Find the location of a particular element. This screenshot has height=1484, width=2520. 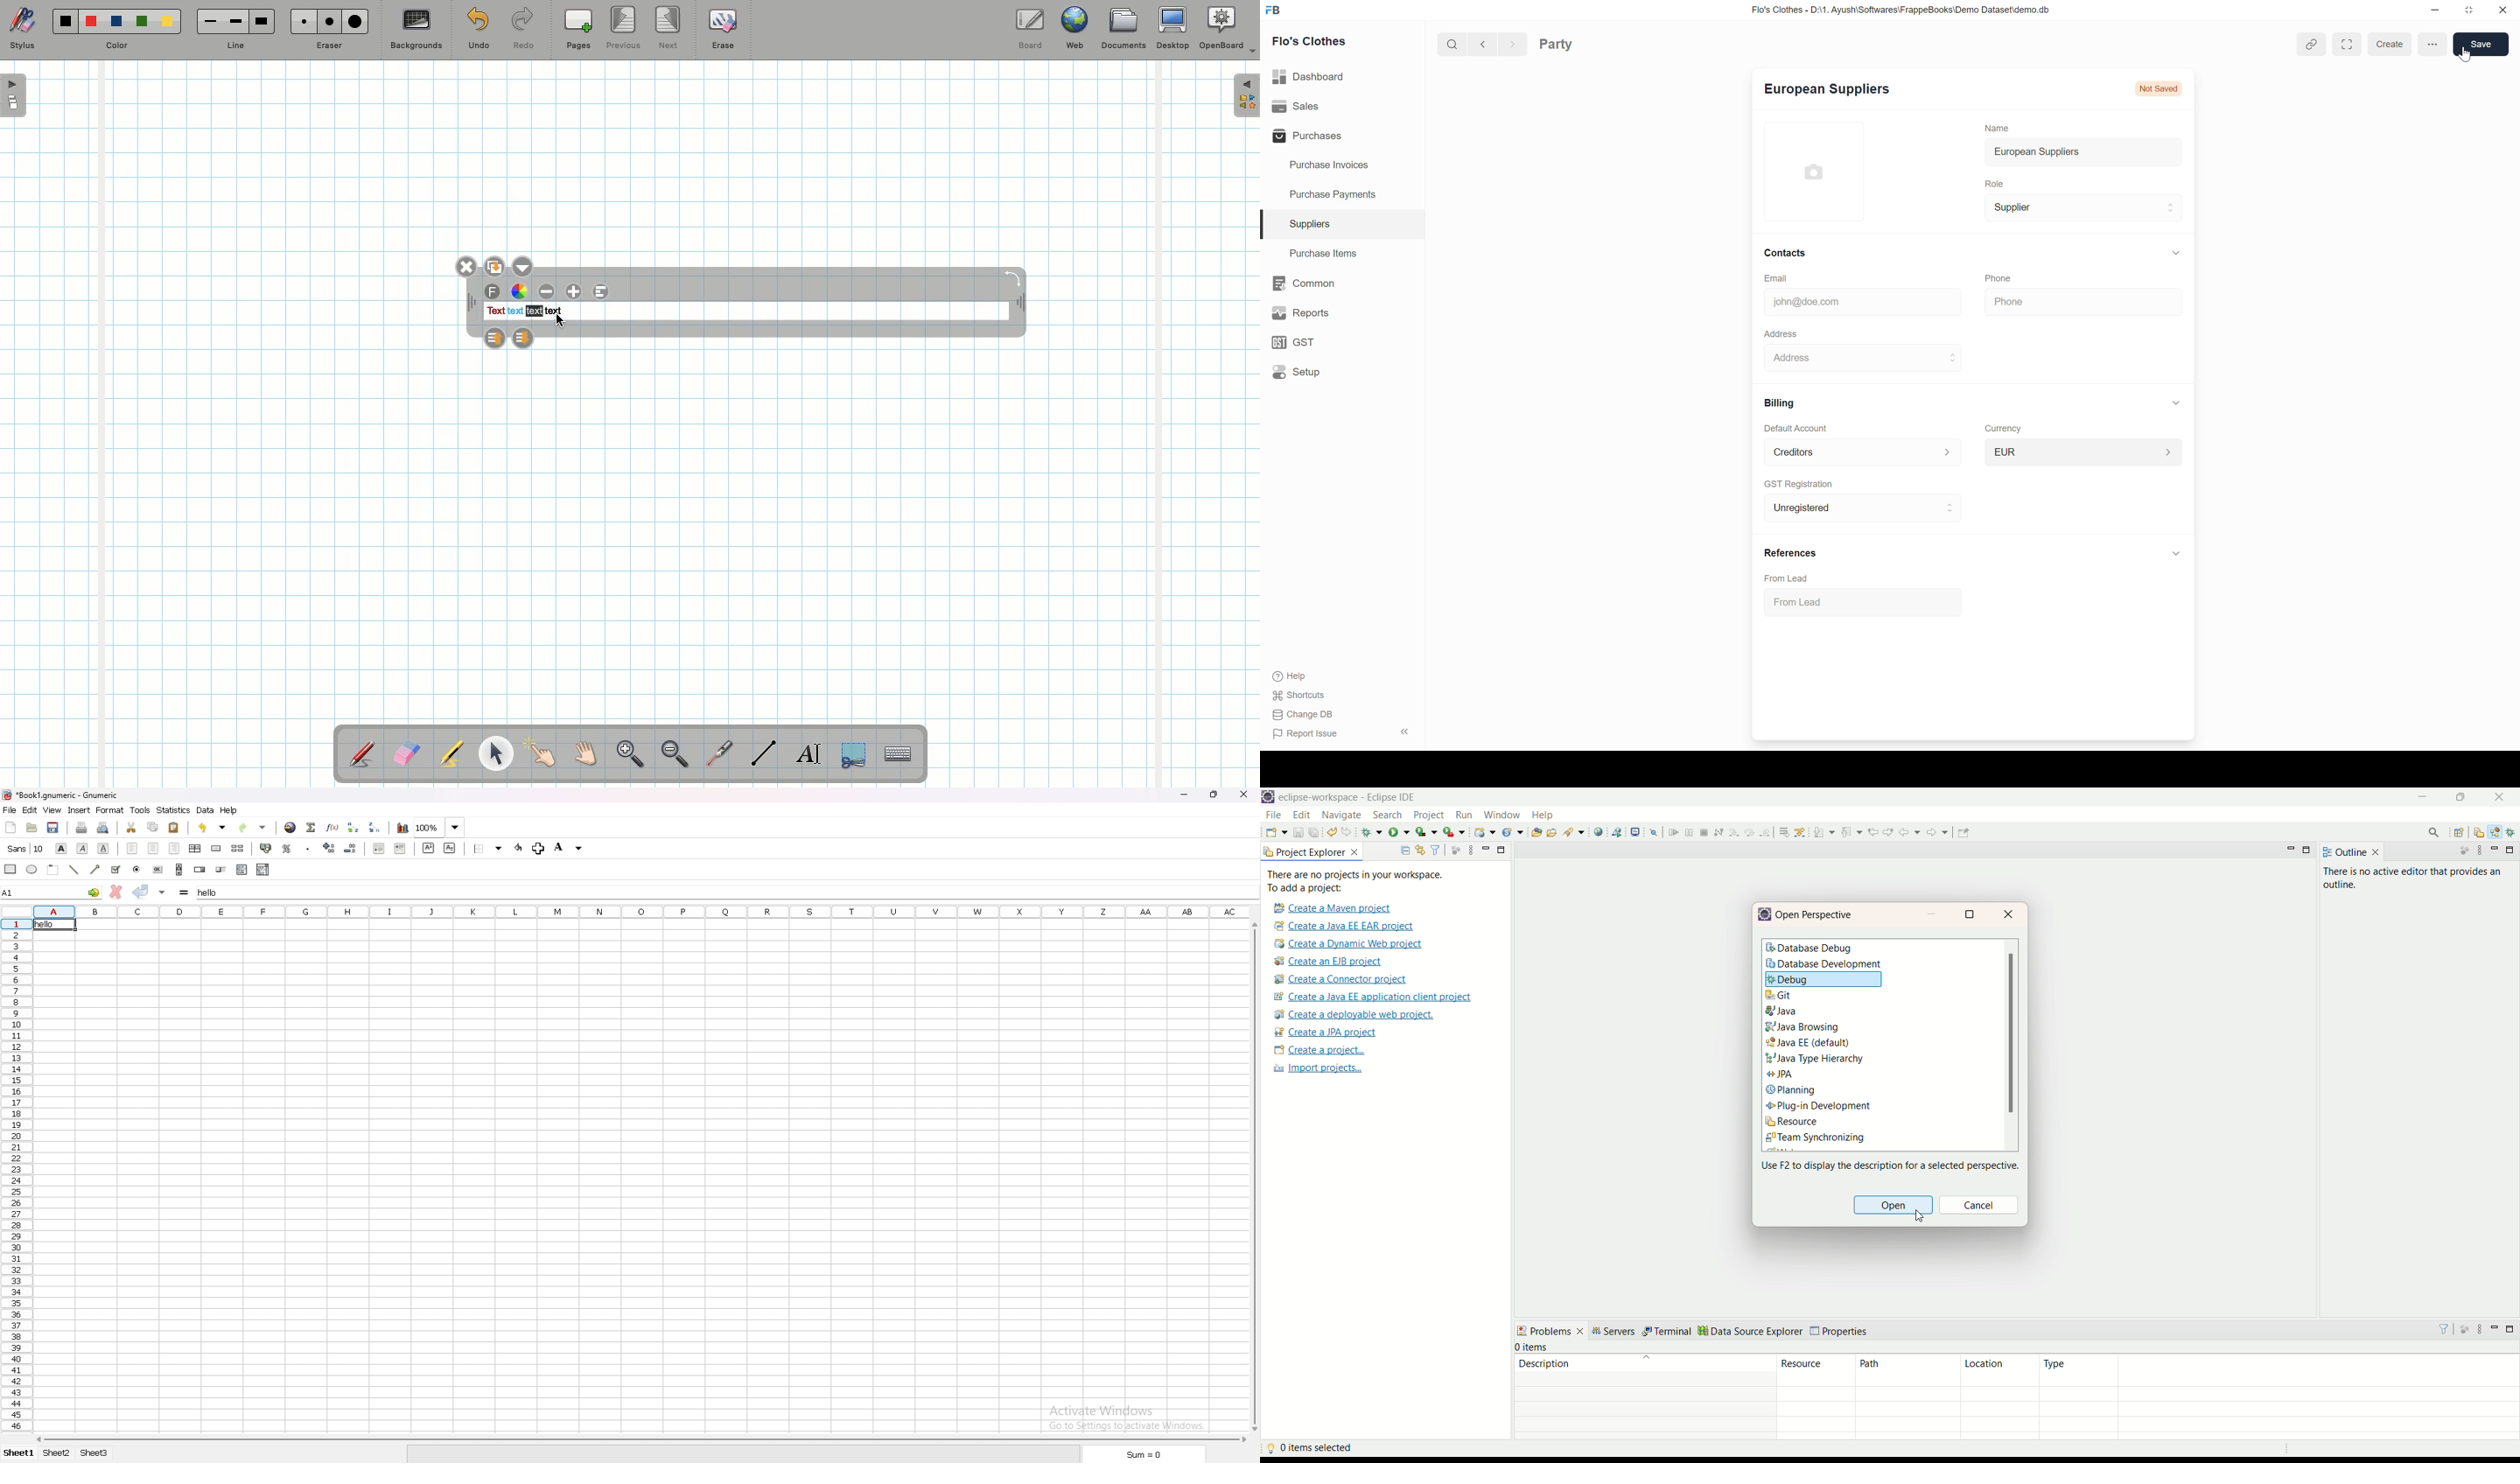

copy is located at coordinates (154, 826).